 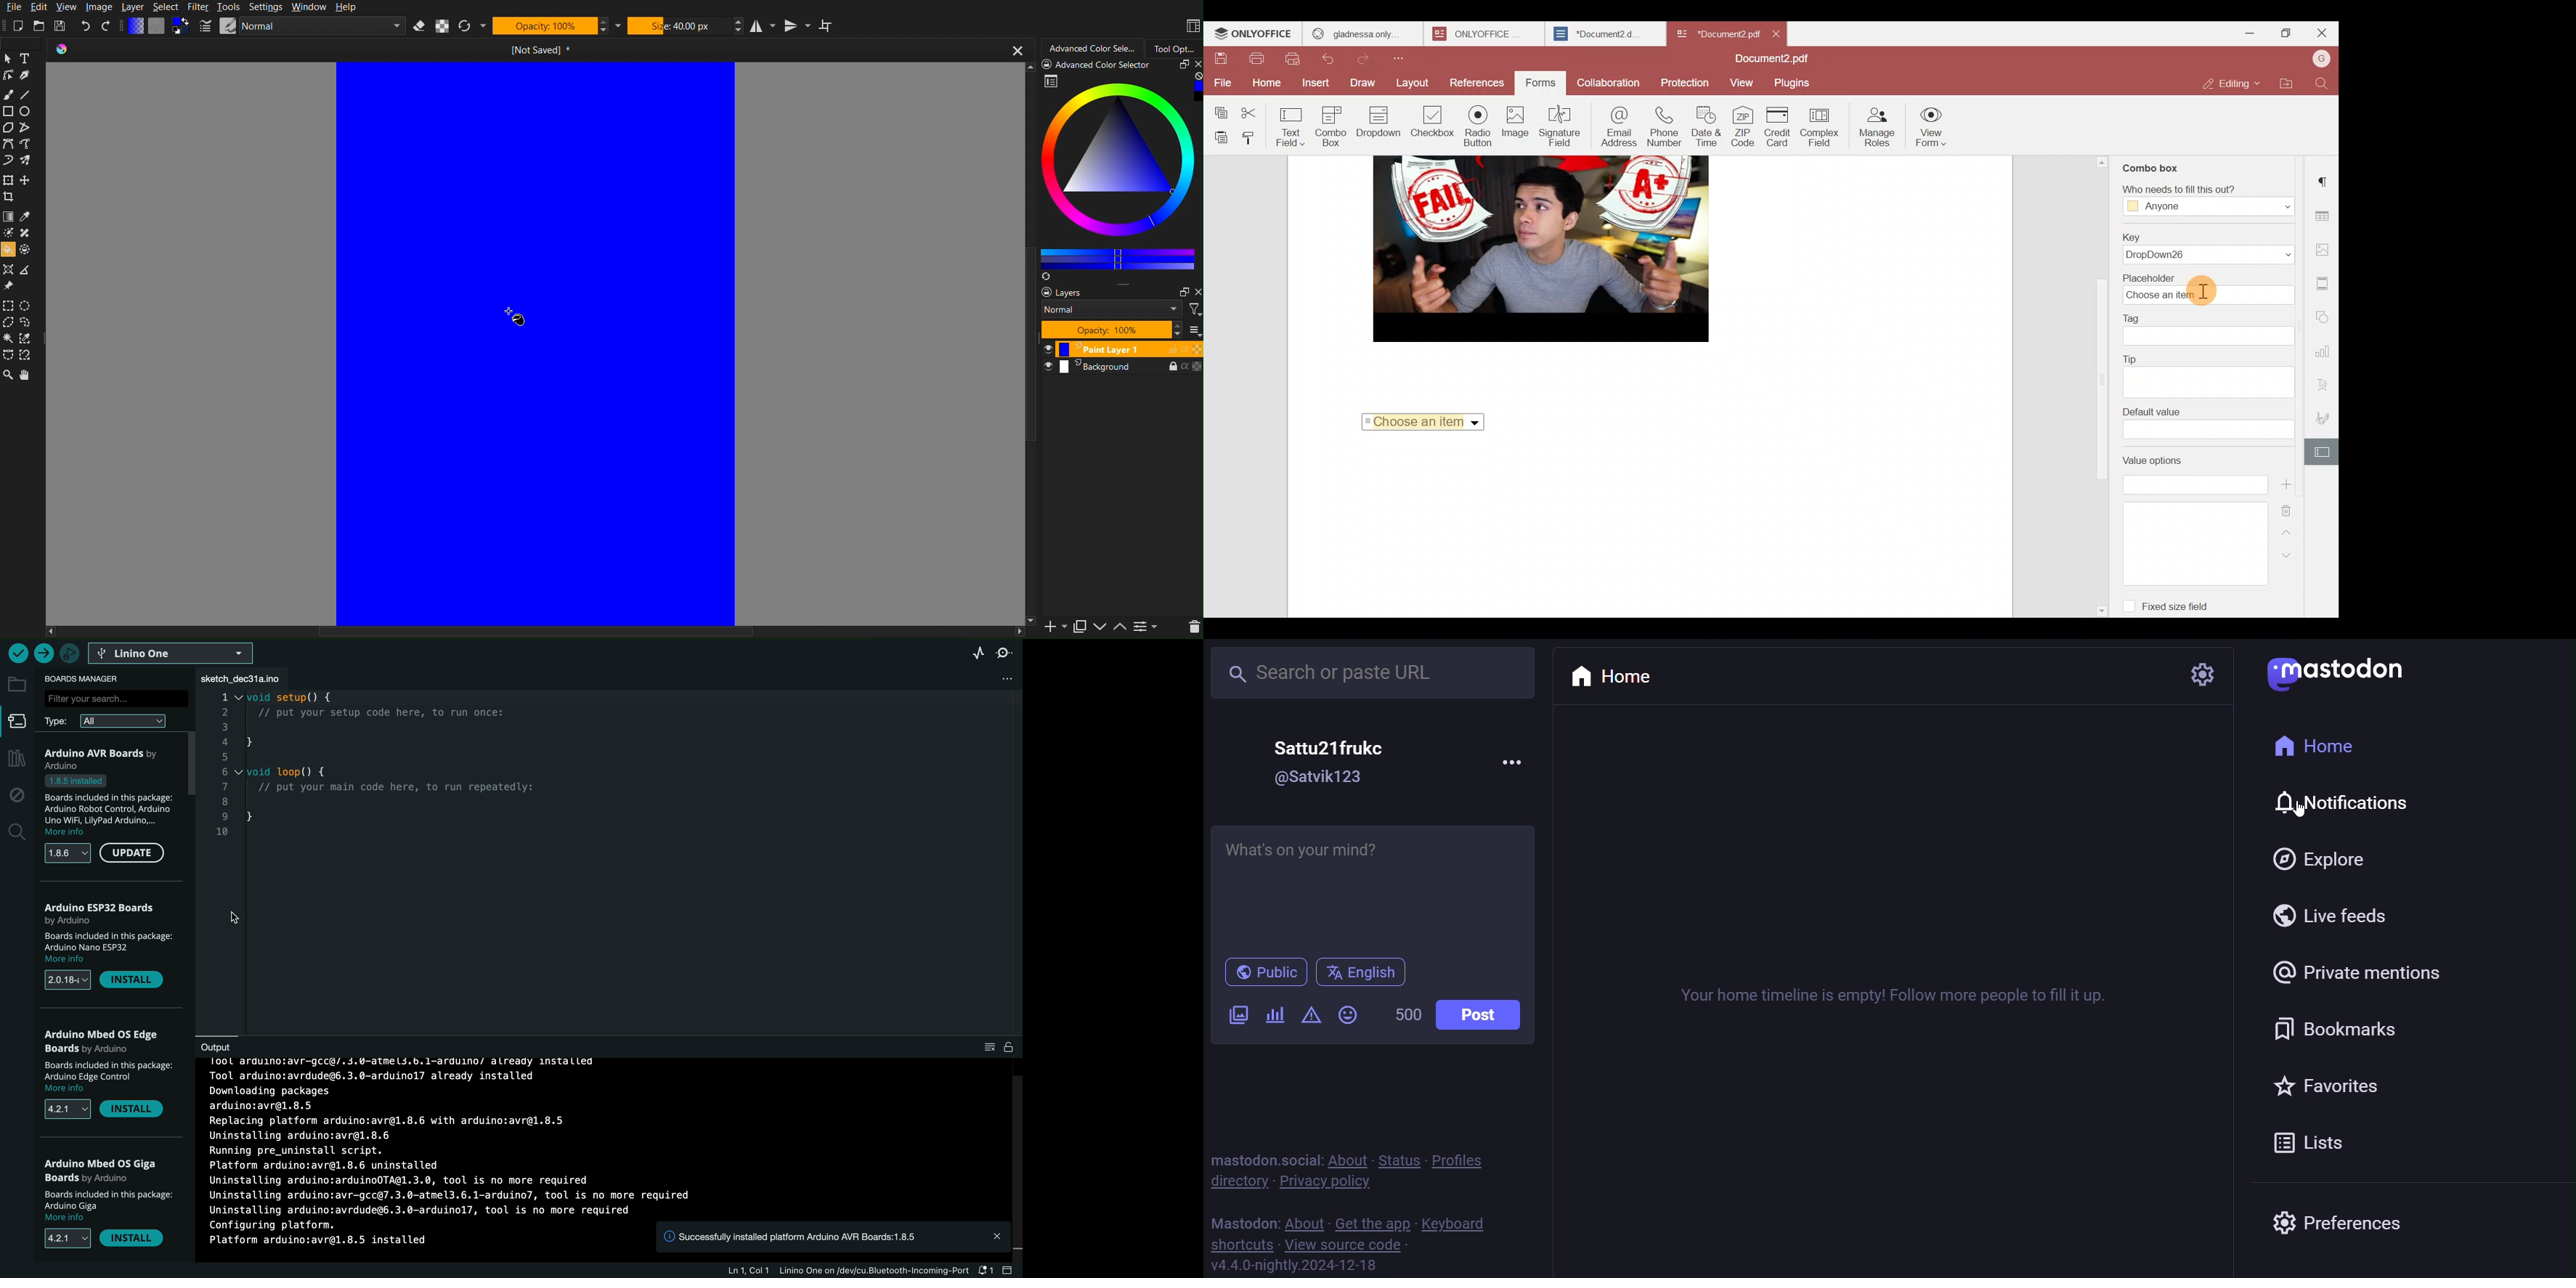 I want to click on stop, so click(x=1196, y=76).